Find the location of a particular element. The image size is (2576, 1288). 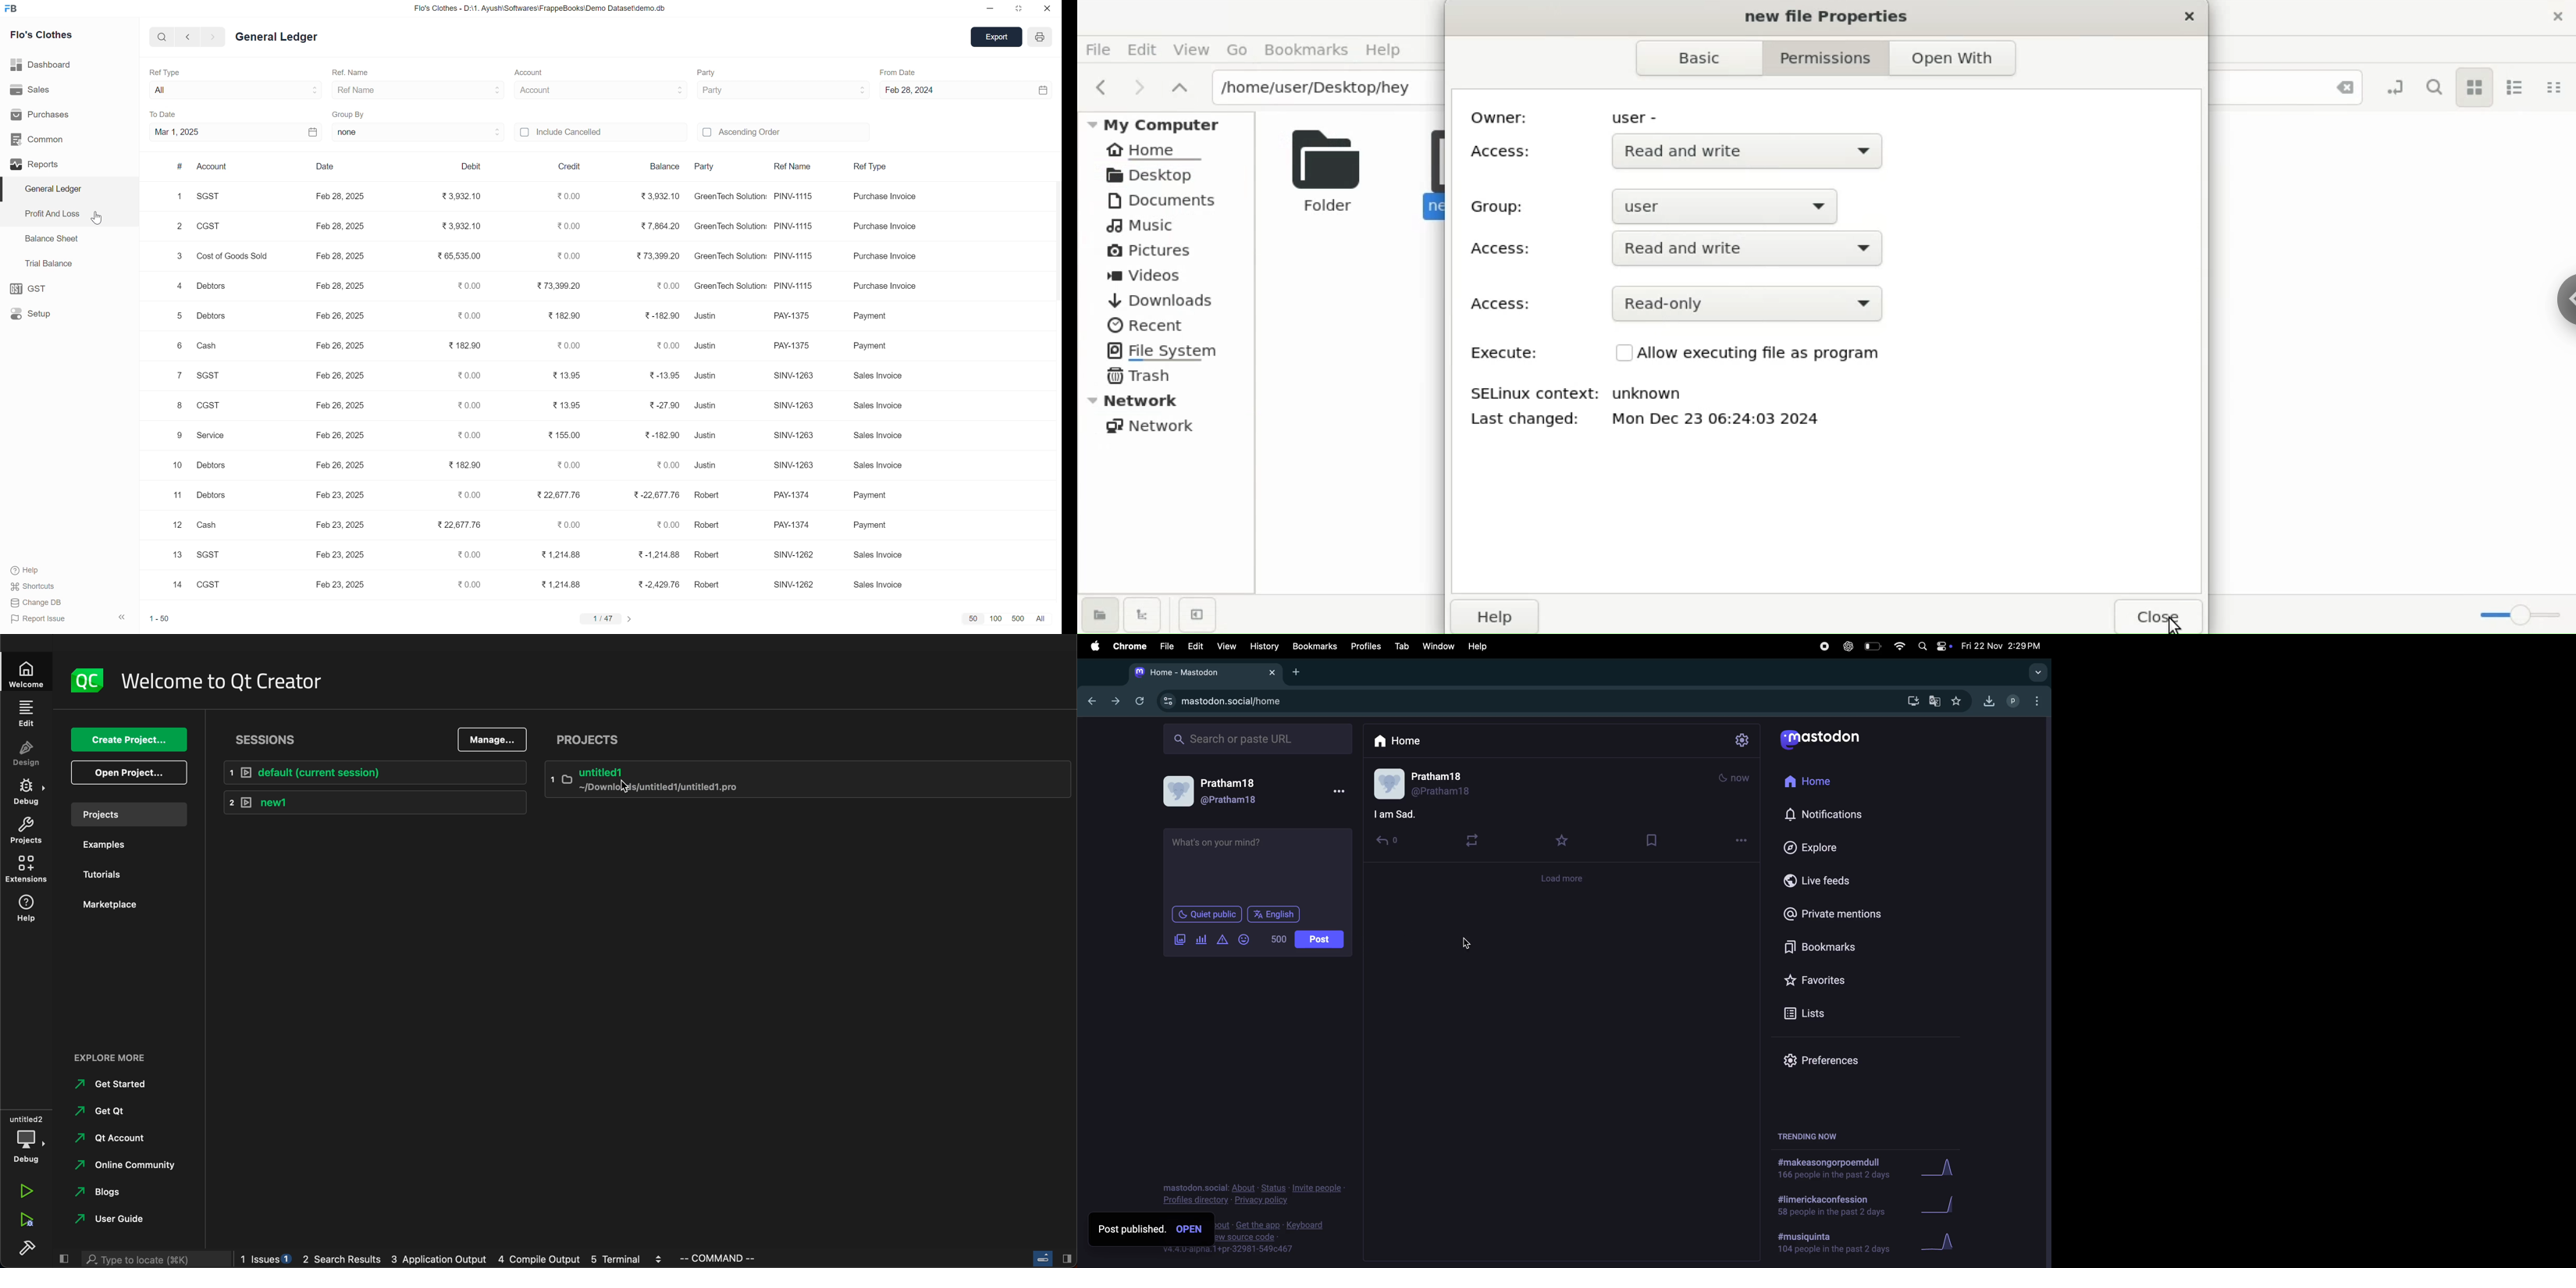

Feb 28, 2025 is located at coordinates (338, 226).